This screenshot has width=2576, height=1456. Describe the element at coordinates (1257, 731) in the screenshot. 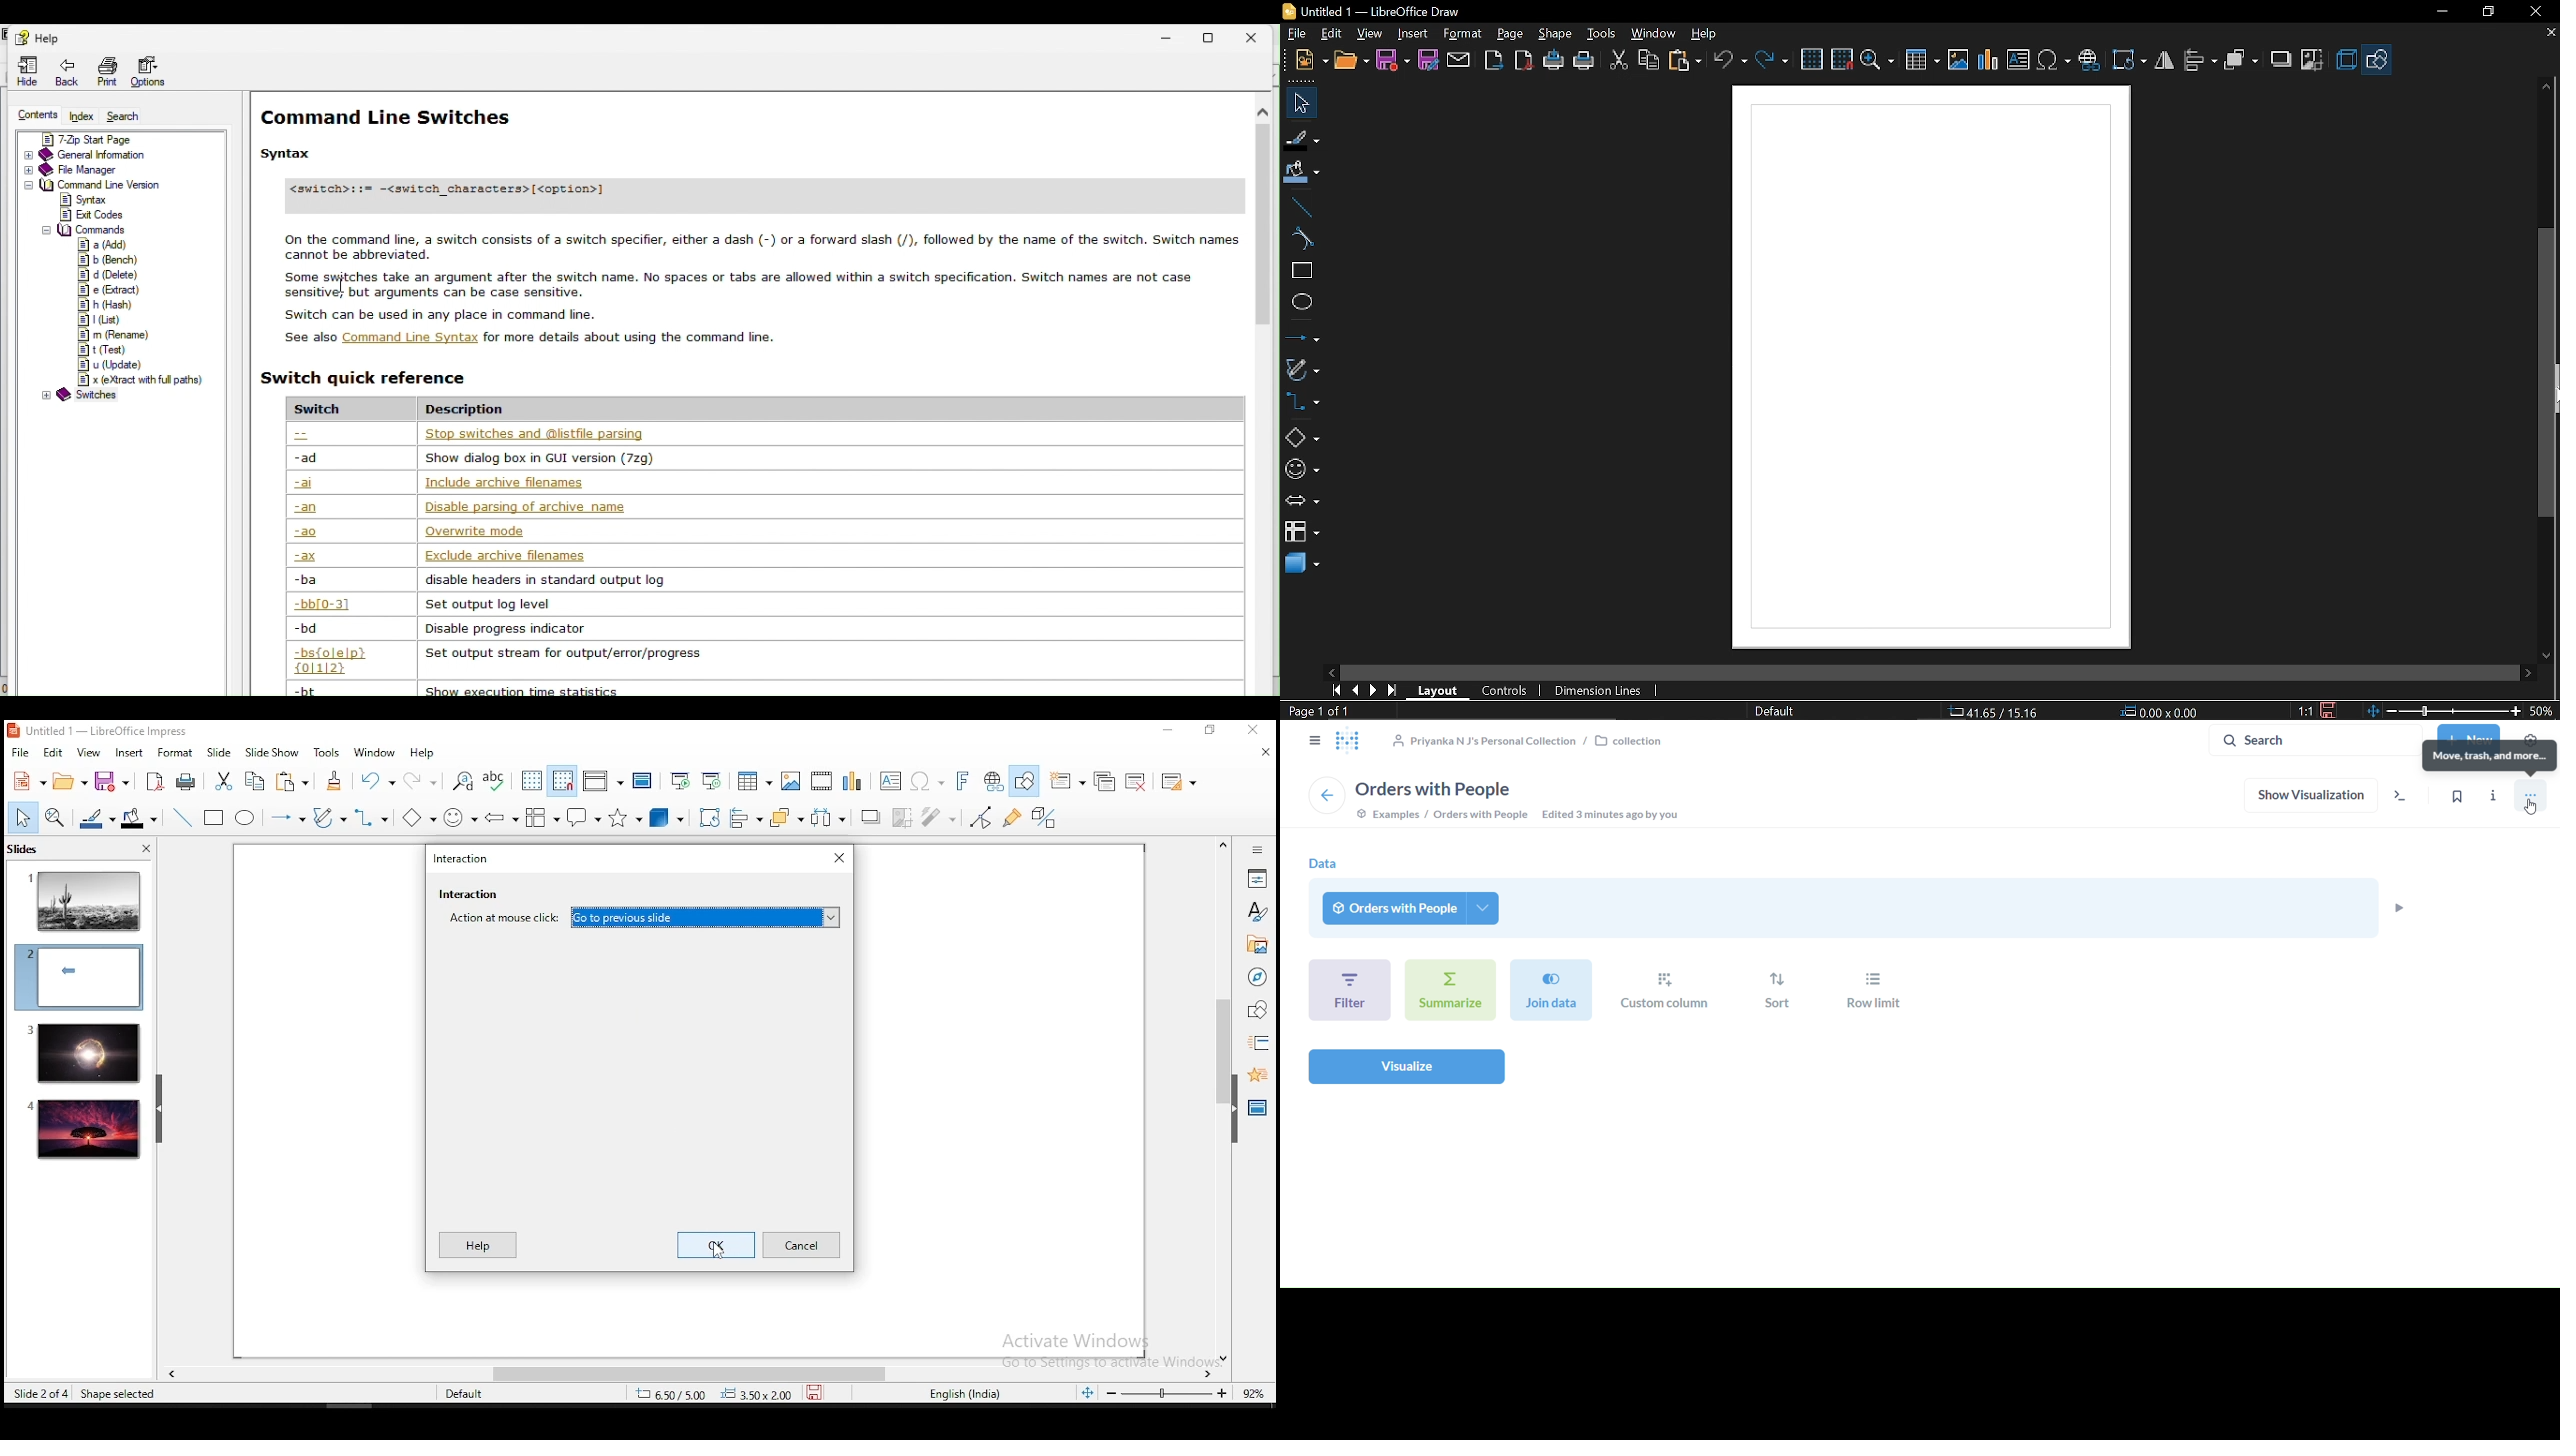

I see `close window` at that location.